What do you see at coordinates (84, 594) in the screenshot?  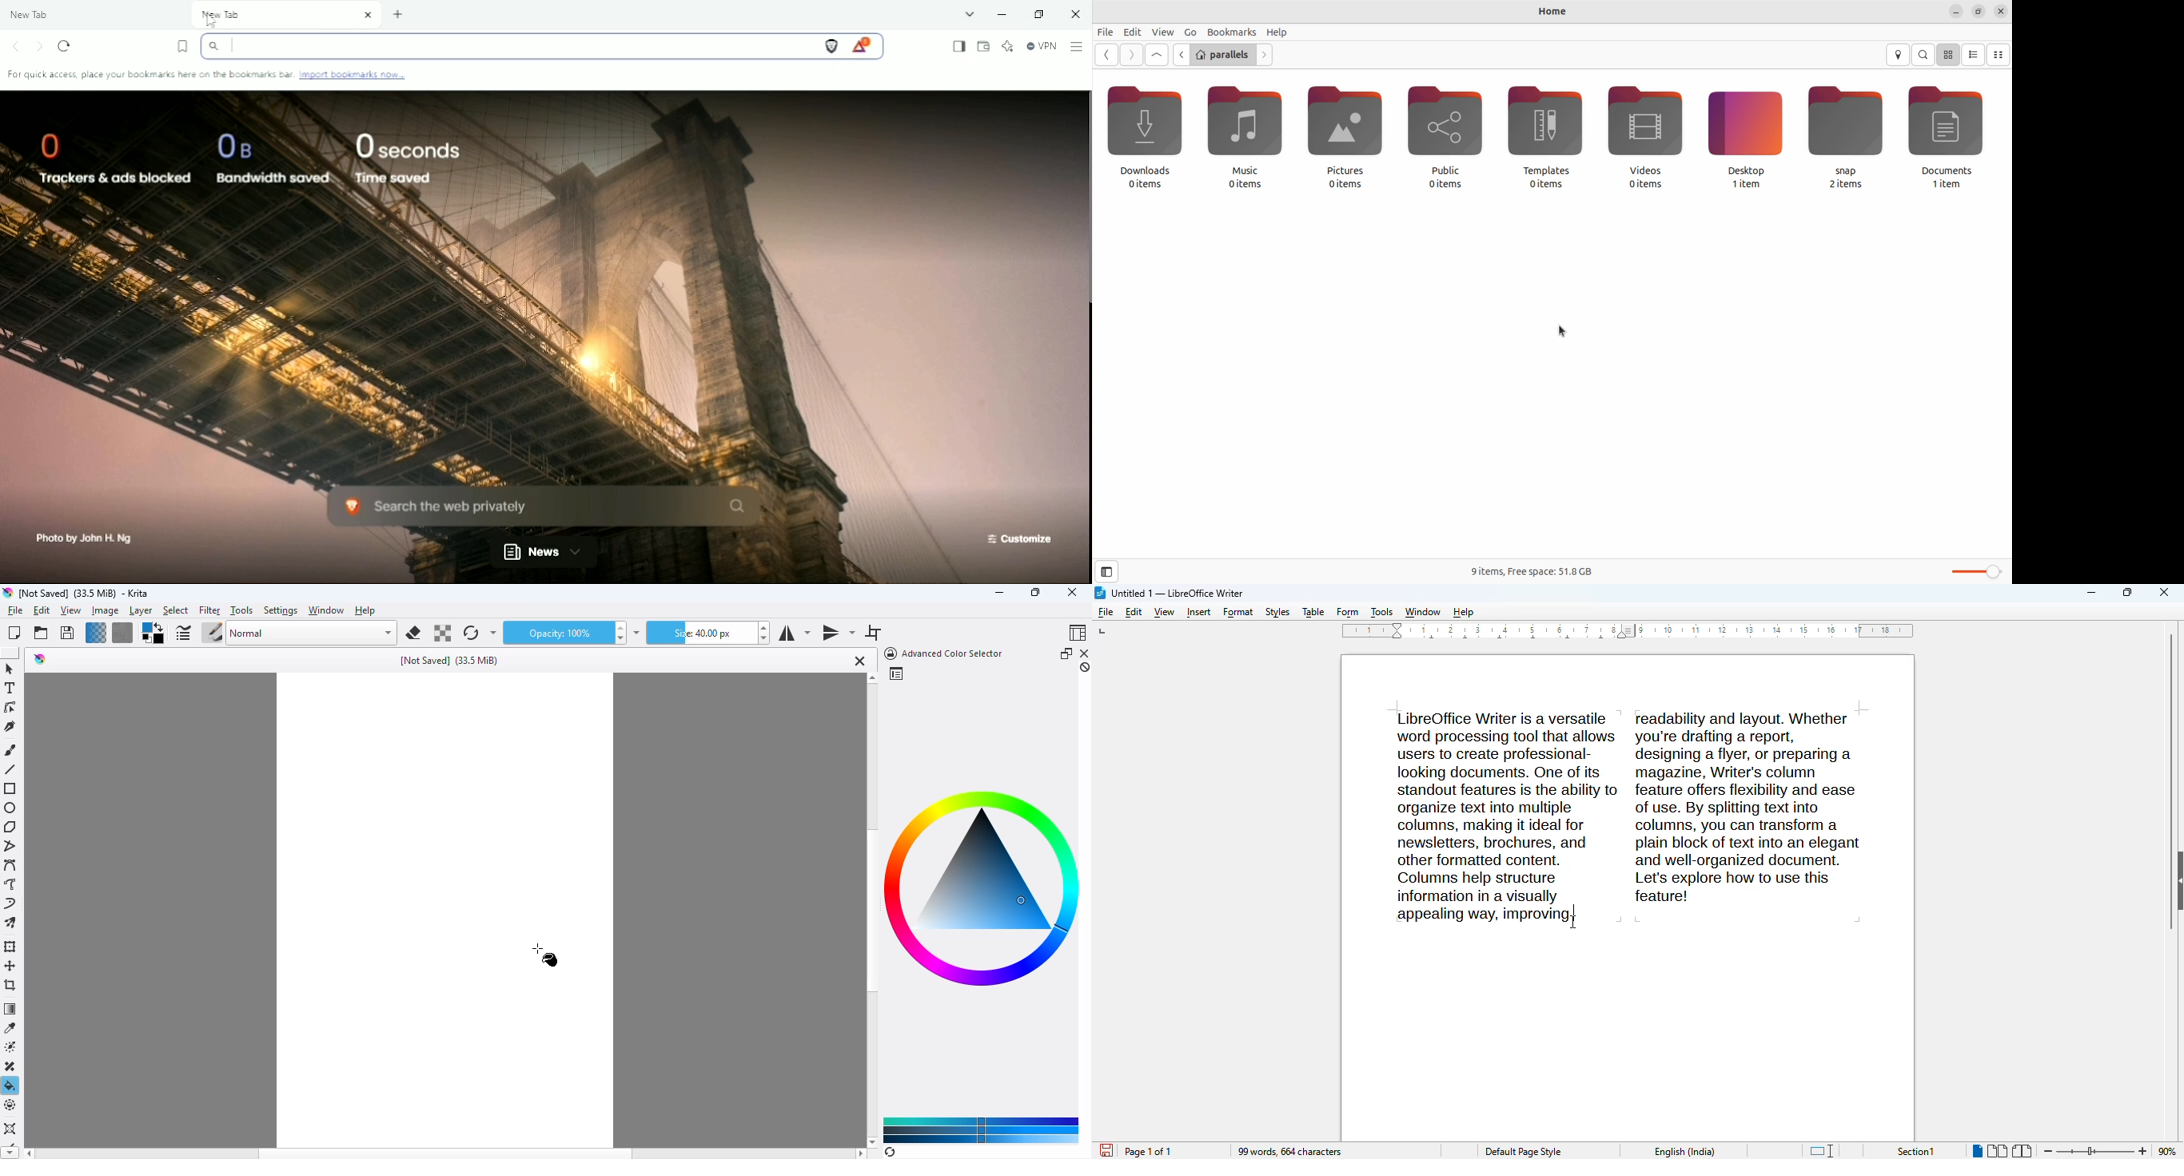 I see `title` at bounding box center [84, 594].